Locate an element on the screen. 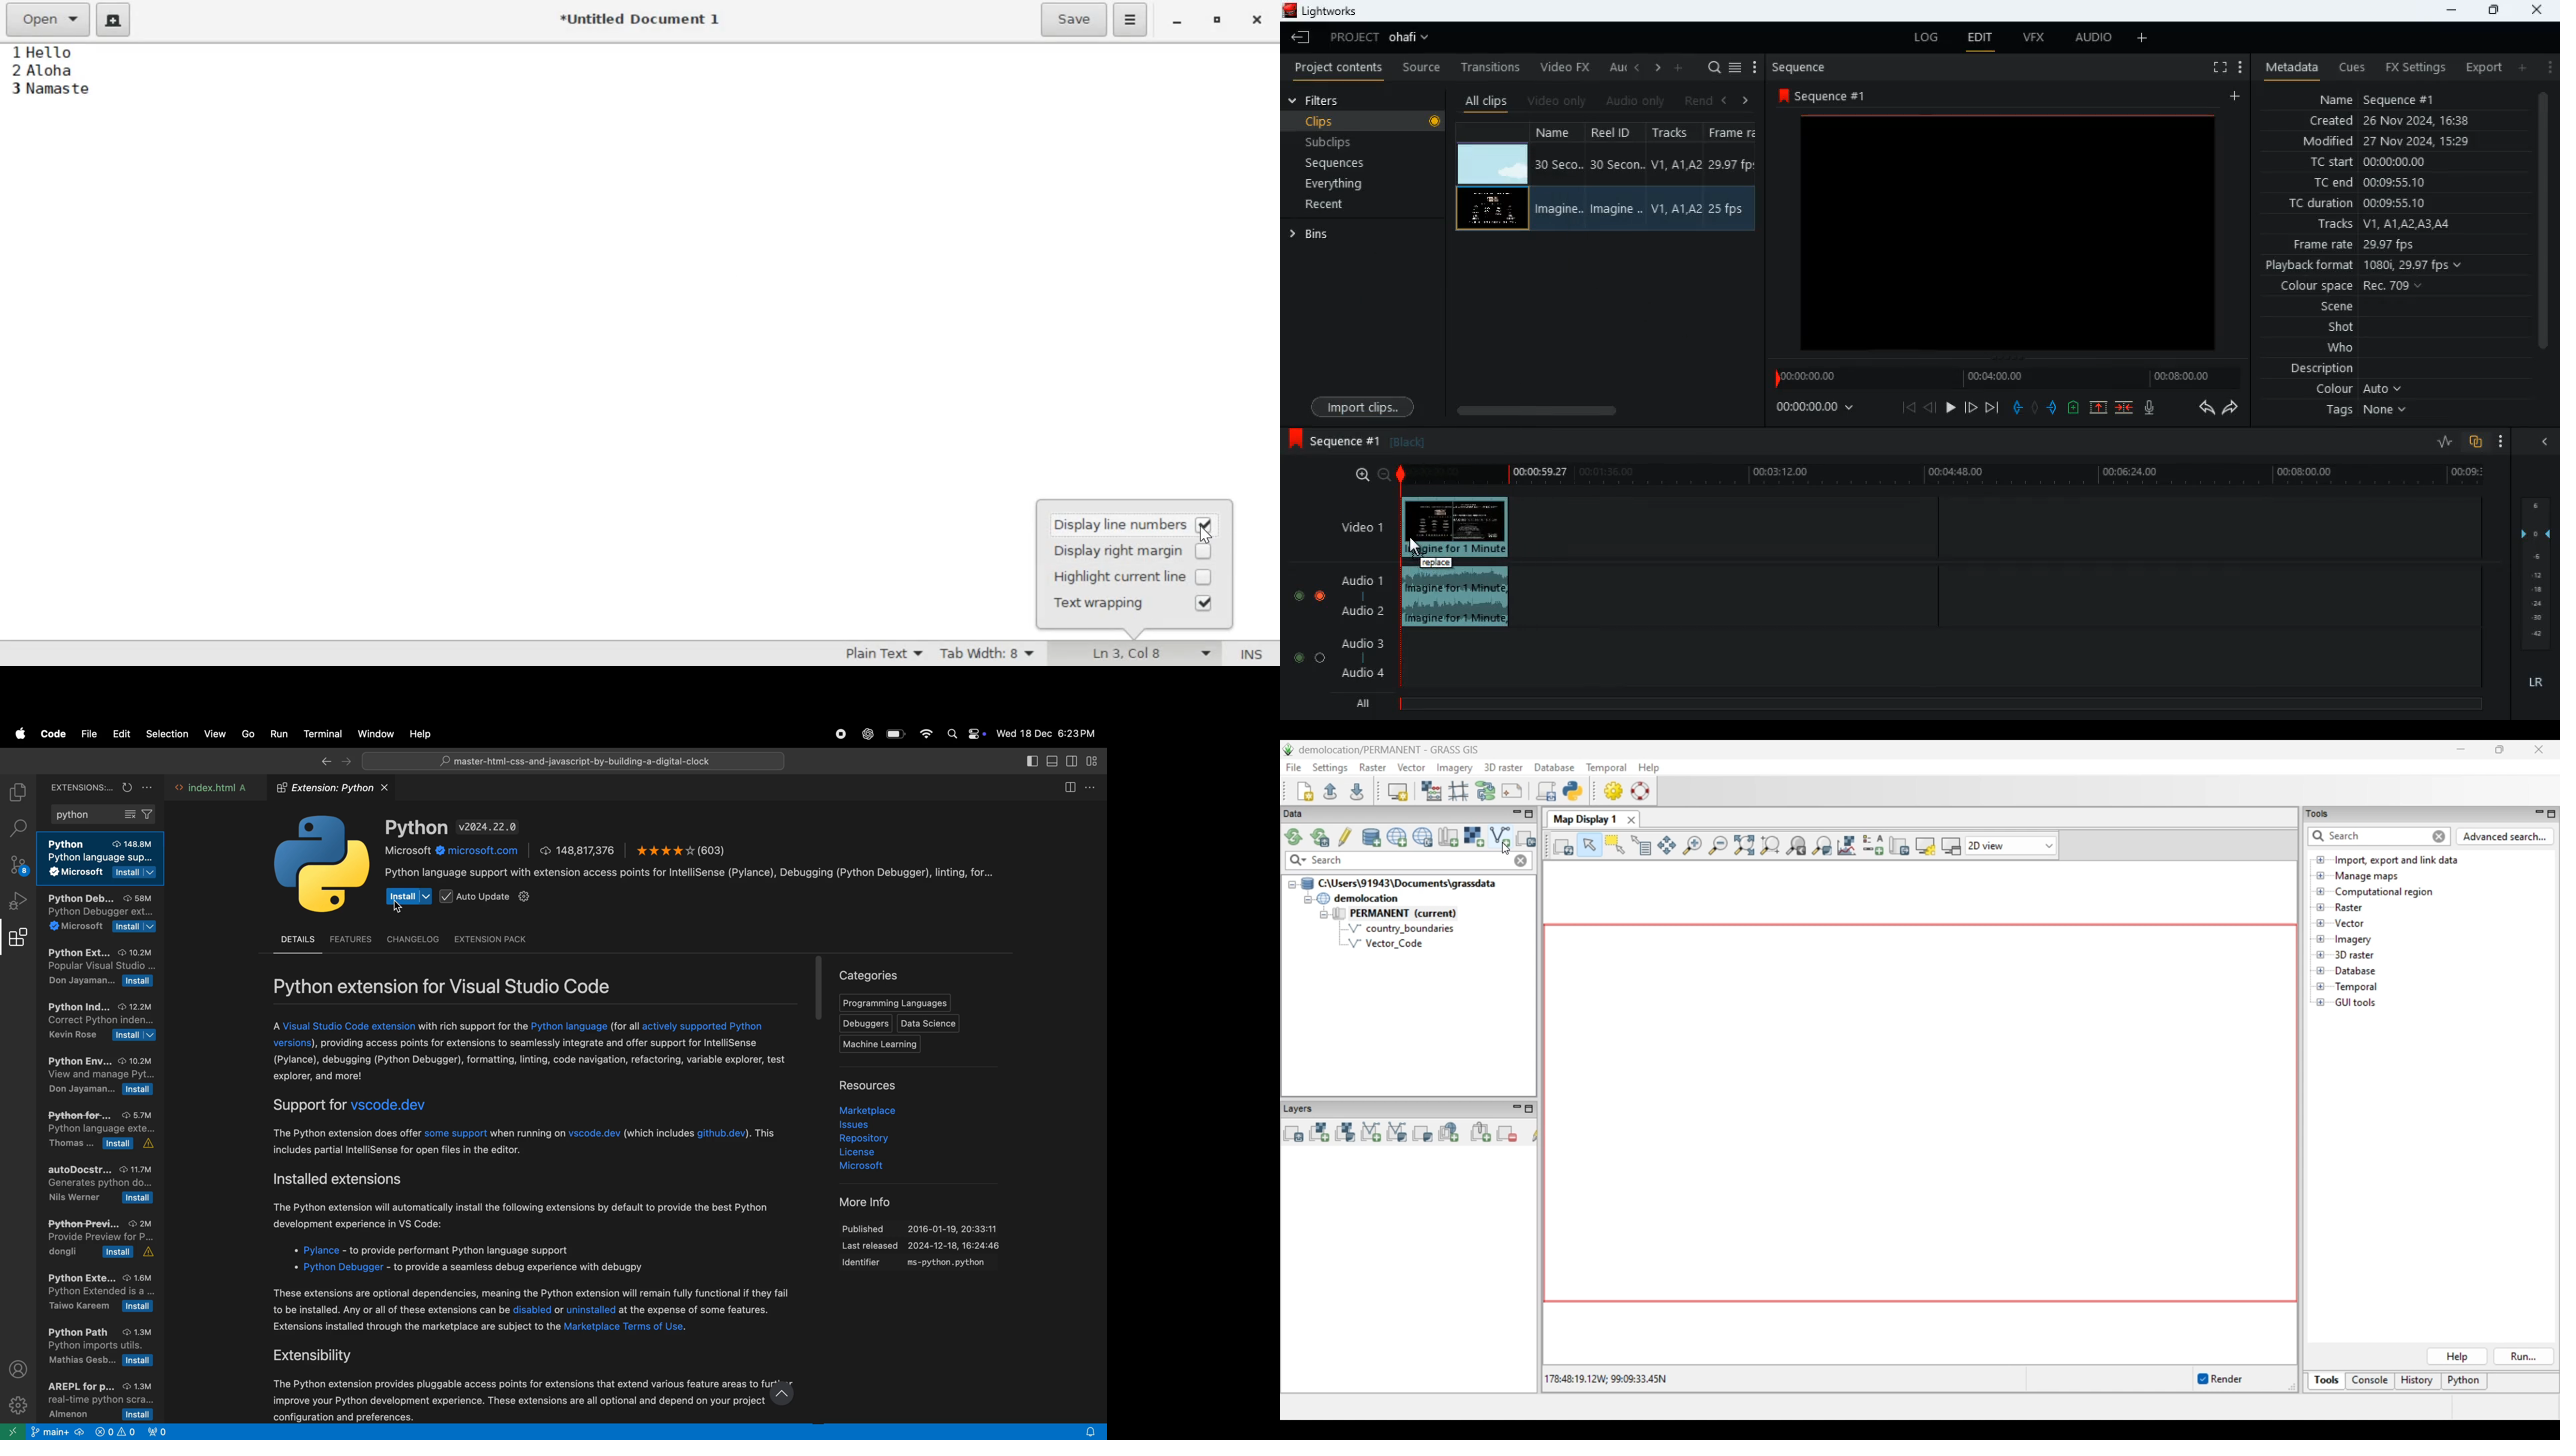 The width and height of the screenshot is (2576, 1456). play is located at coordinates (1950, 409).